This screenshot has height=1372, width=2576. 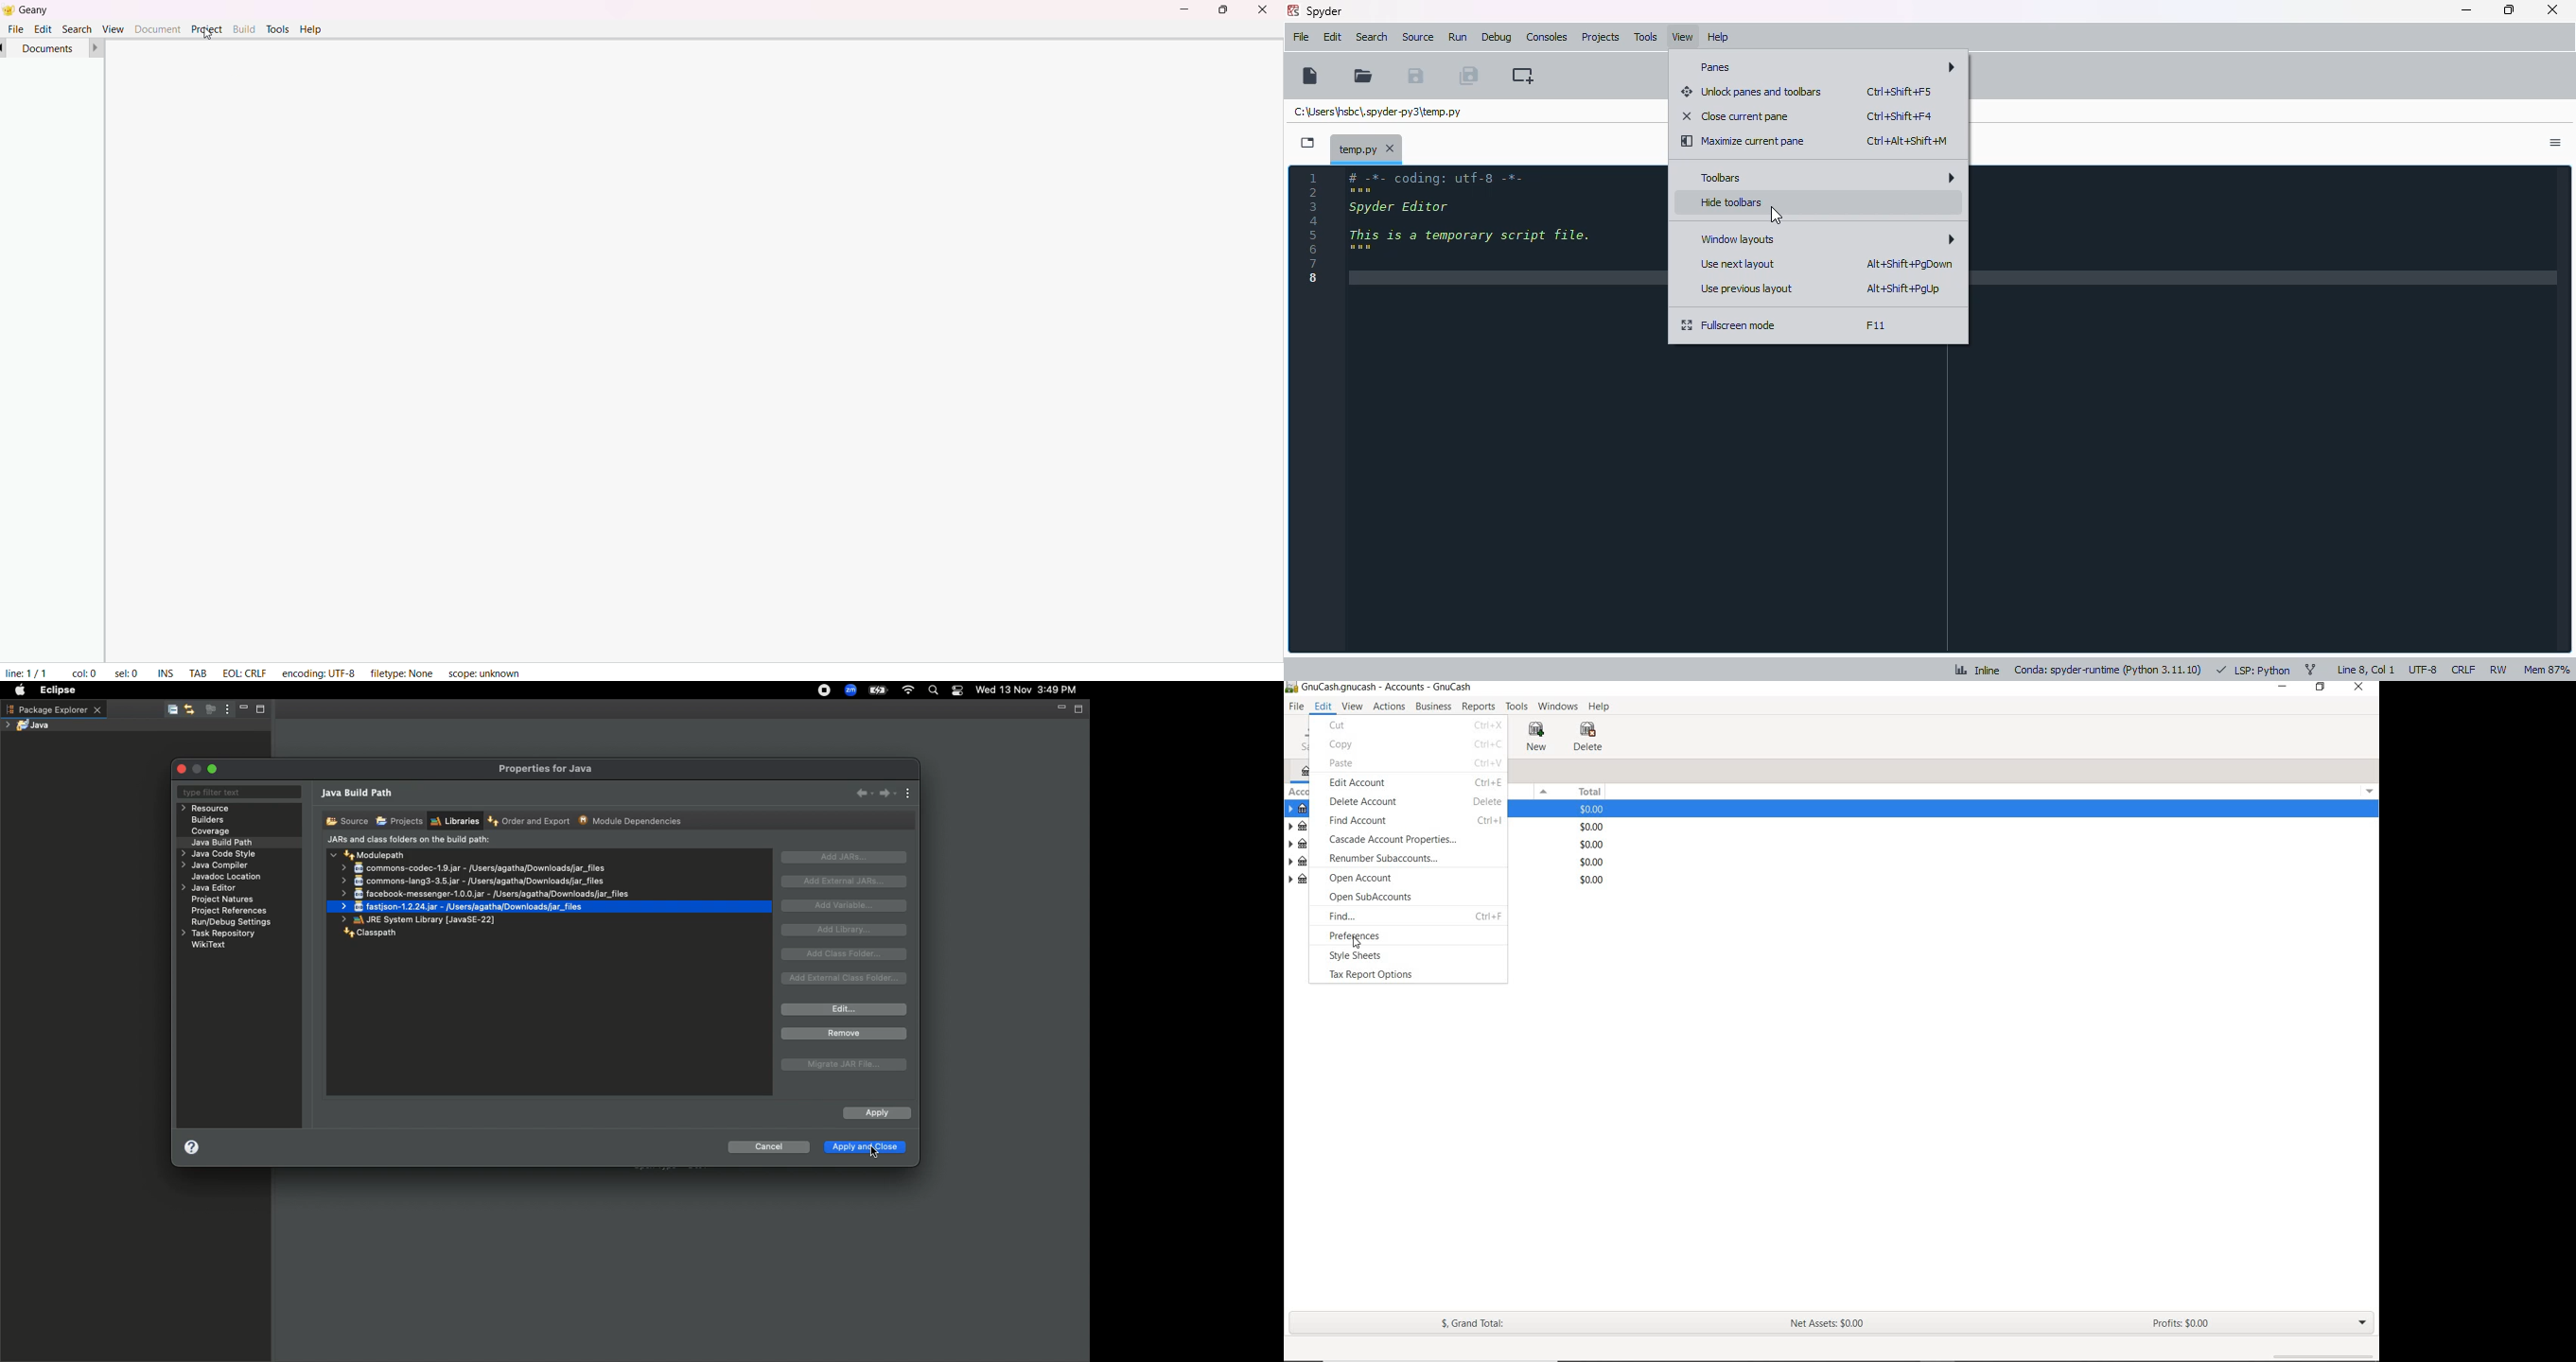 I want to click on shortcut for maximize current pane, so click(x=1906, y=140).